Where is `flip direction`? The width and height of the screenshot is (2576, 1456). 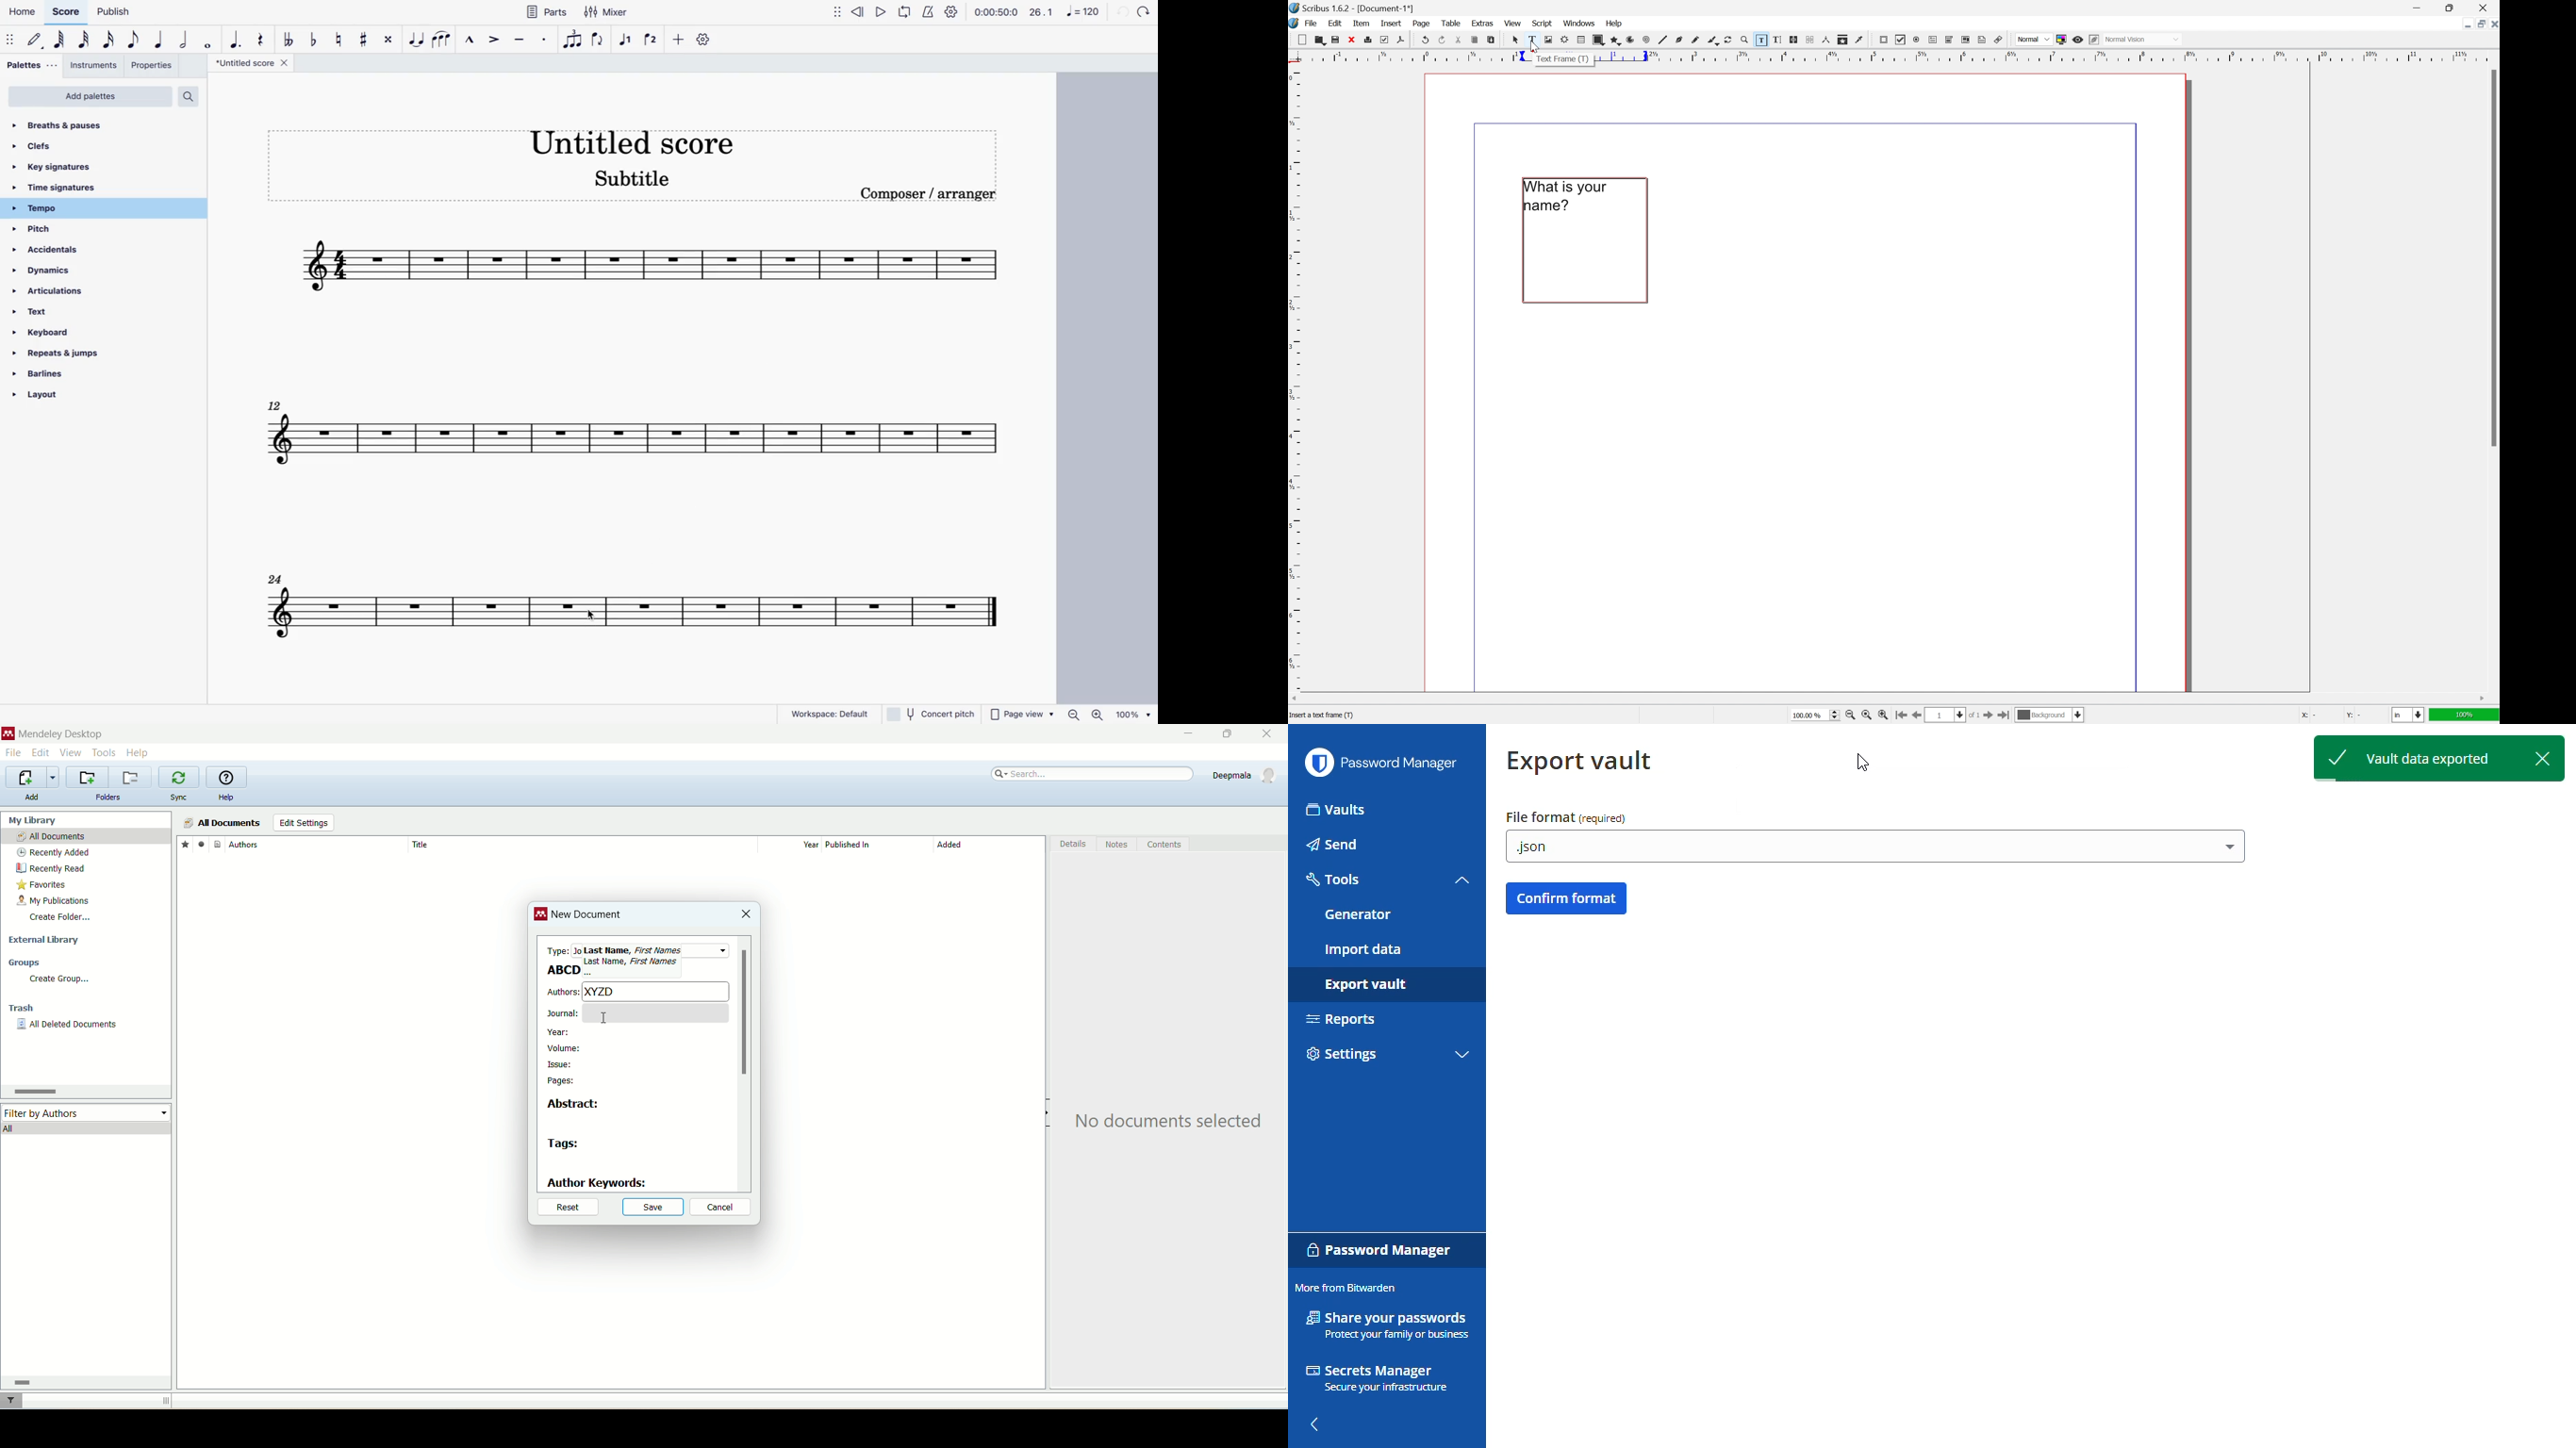 flip direction is located at coordinates (600, 40).